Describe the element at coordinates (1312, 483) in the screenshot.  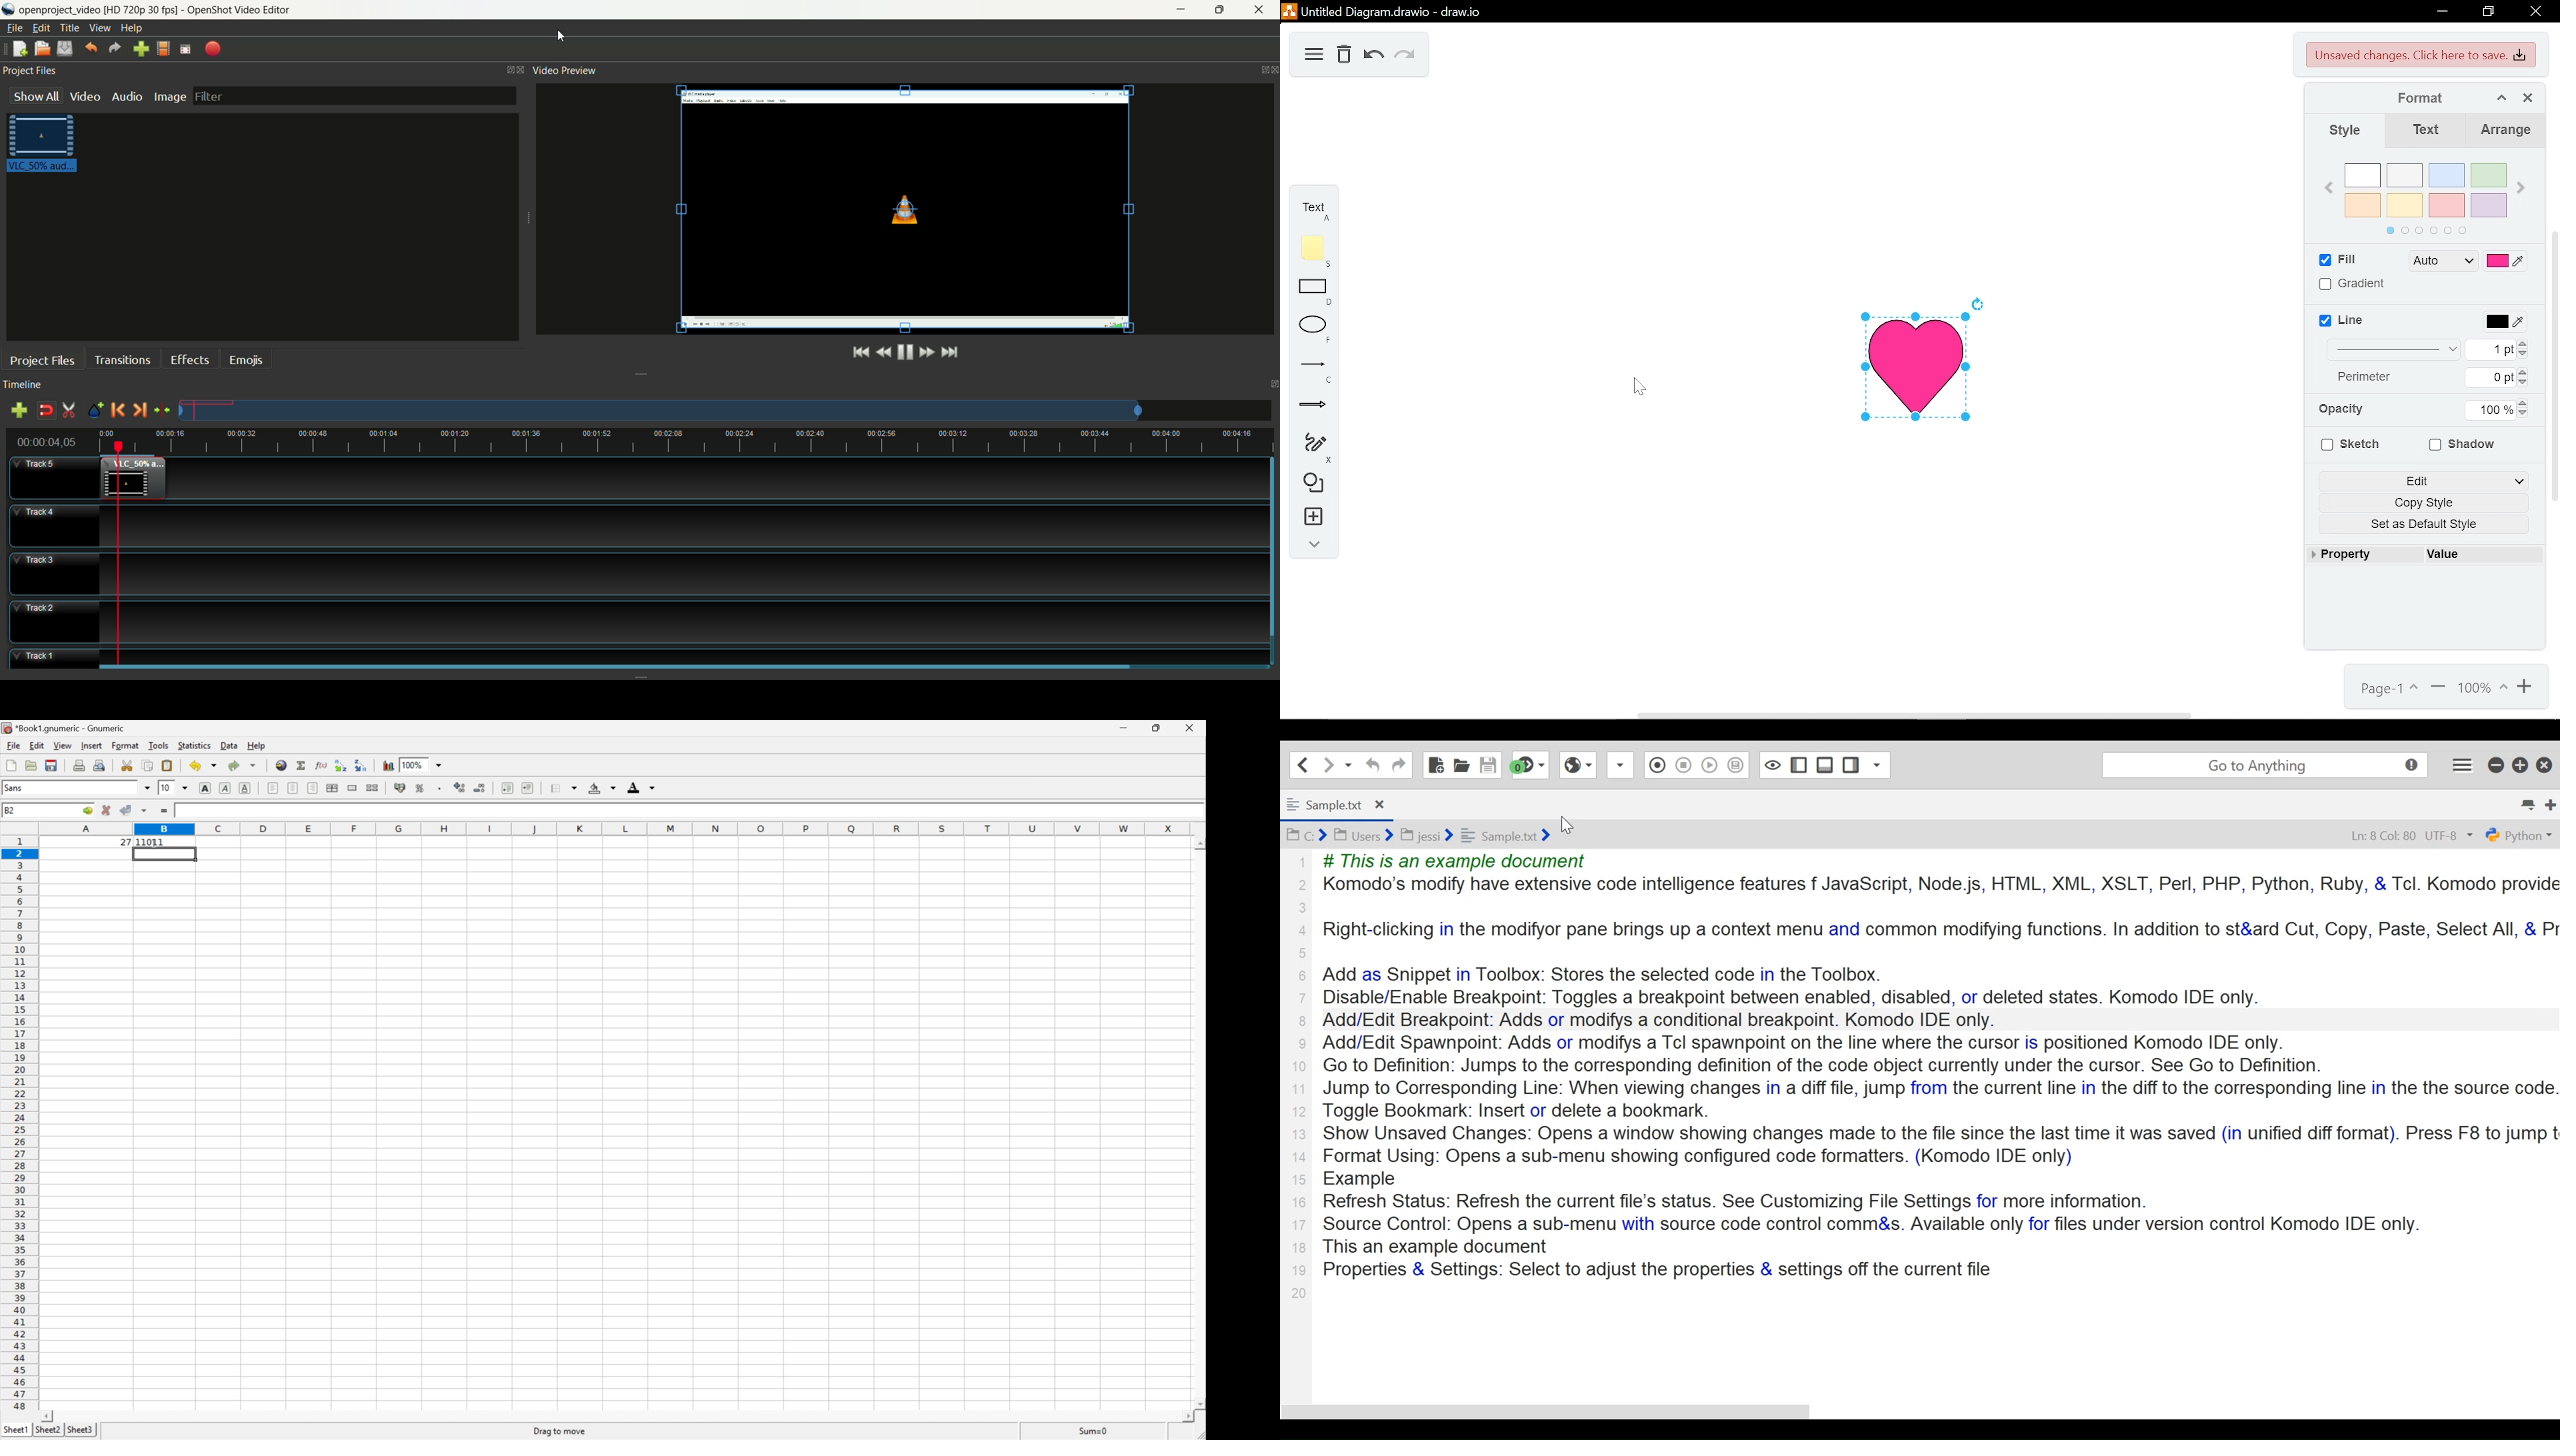
I see `shapes` at that location.